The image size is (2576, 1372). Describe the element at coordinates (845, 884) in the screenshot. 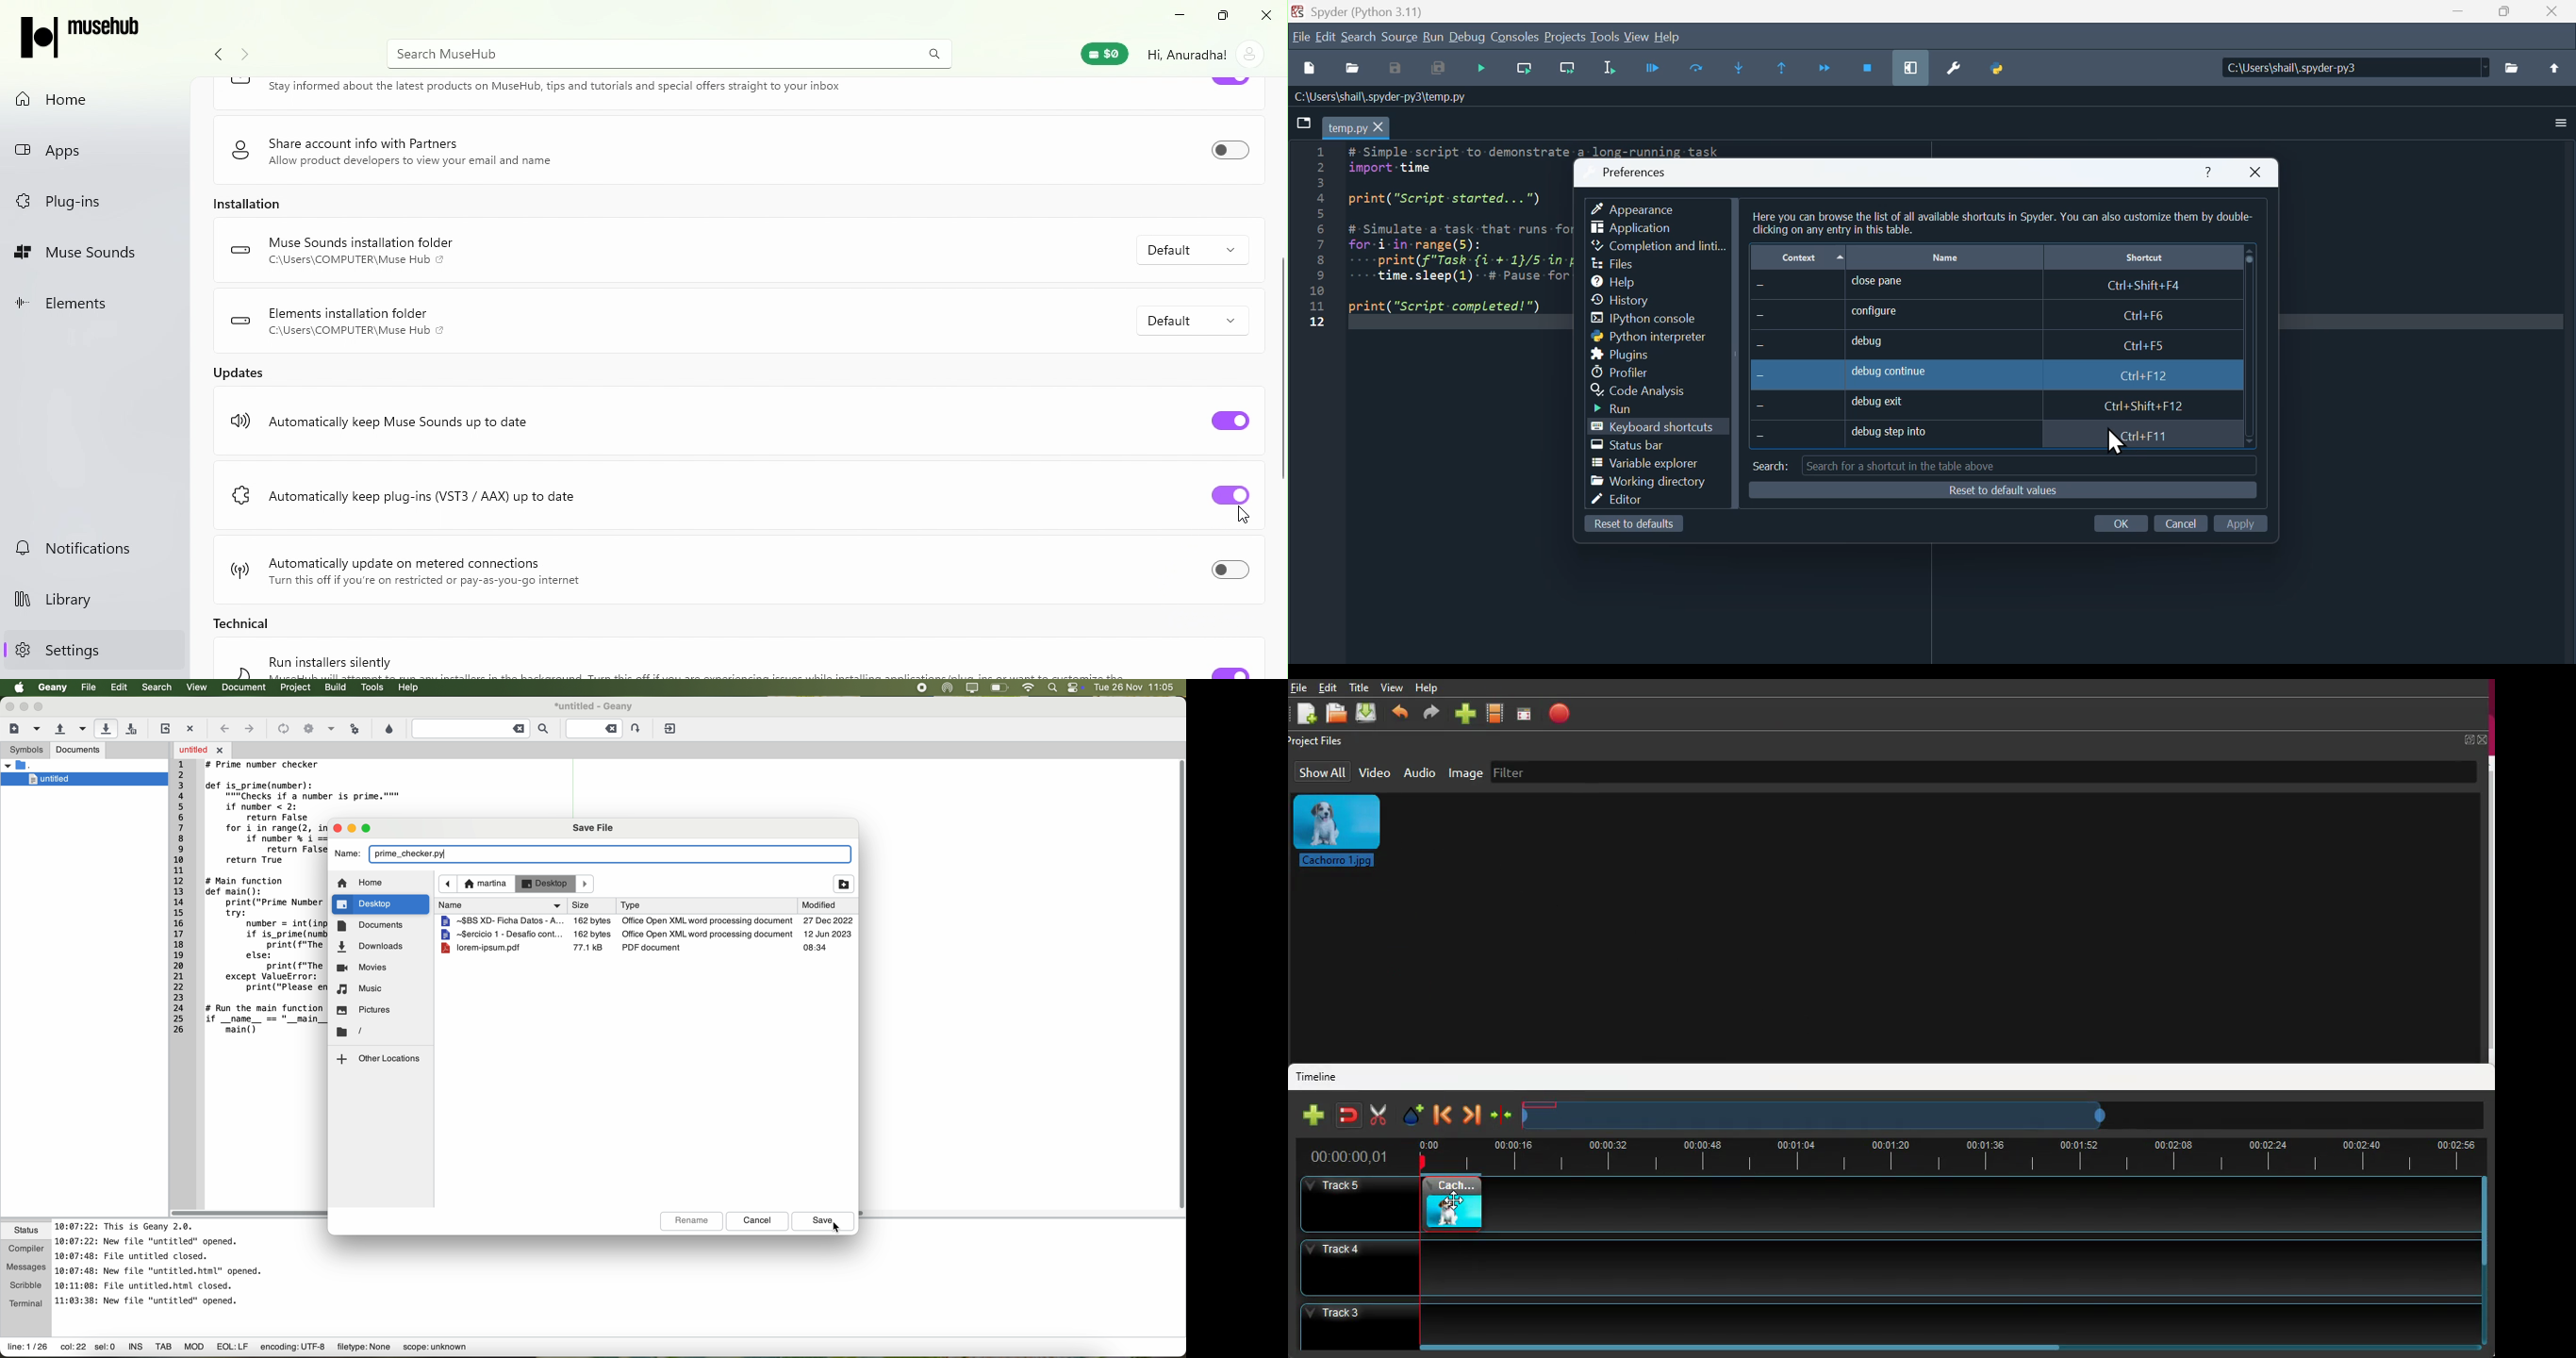

I see `add folder` at that location.